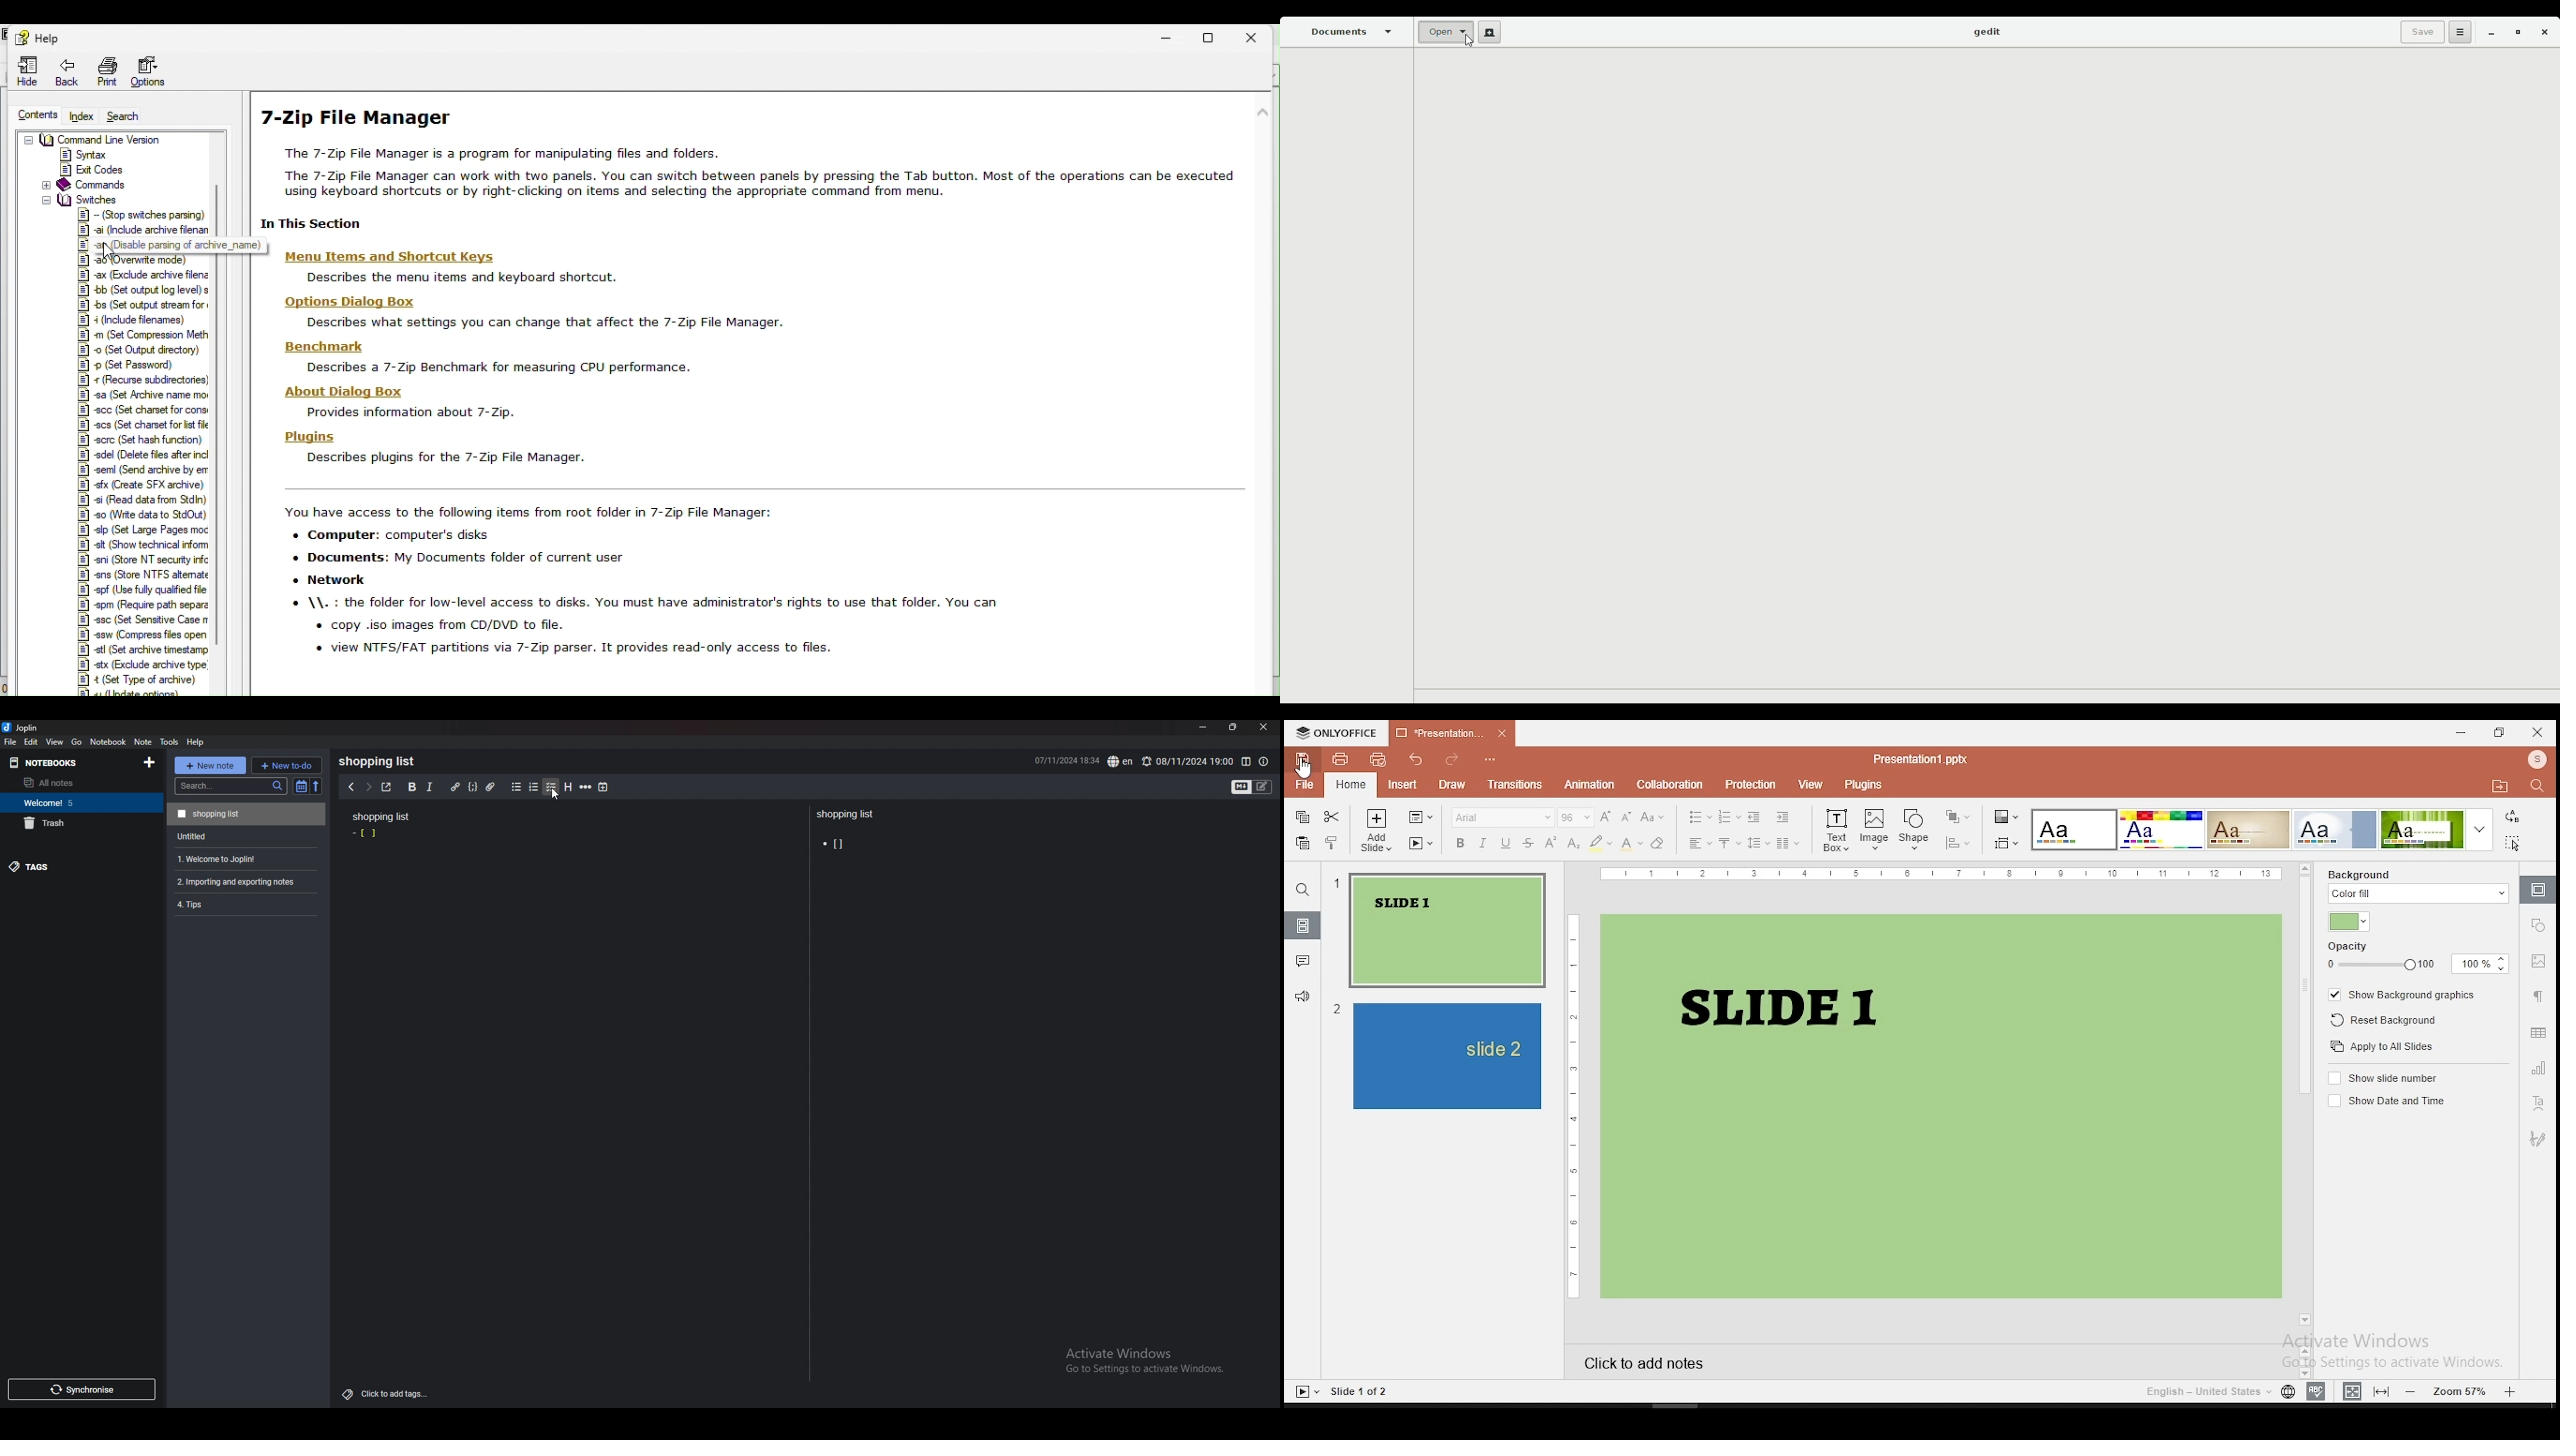  I want to click on 07/11/2024 1833, so click(1065, 760).